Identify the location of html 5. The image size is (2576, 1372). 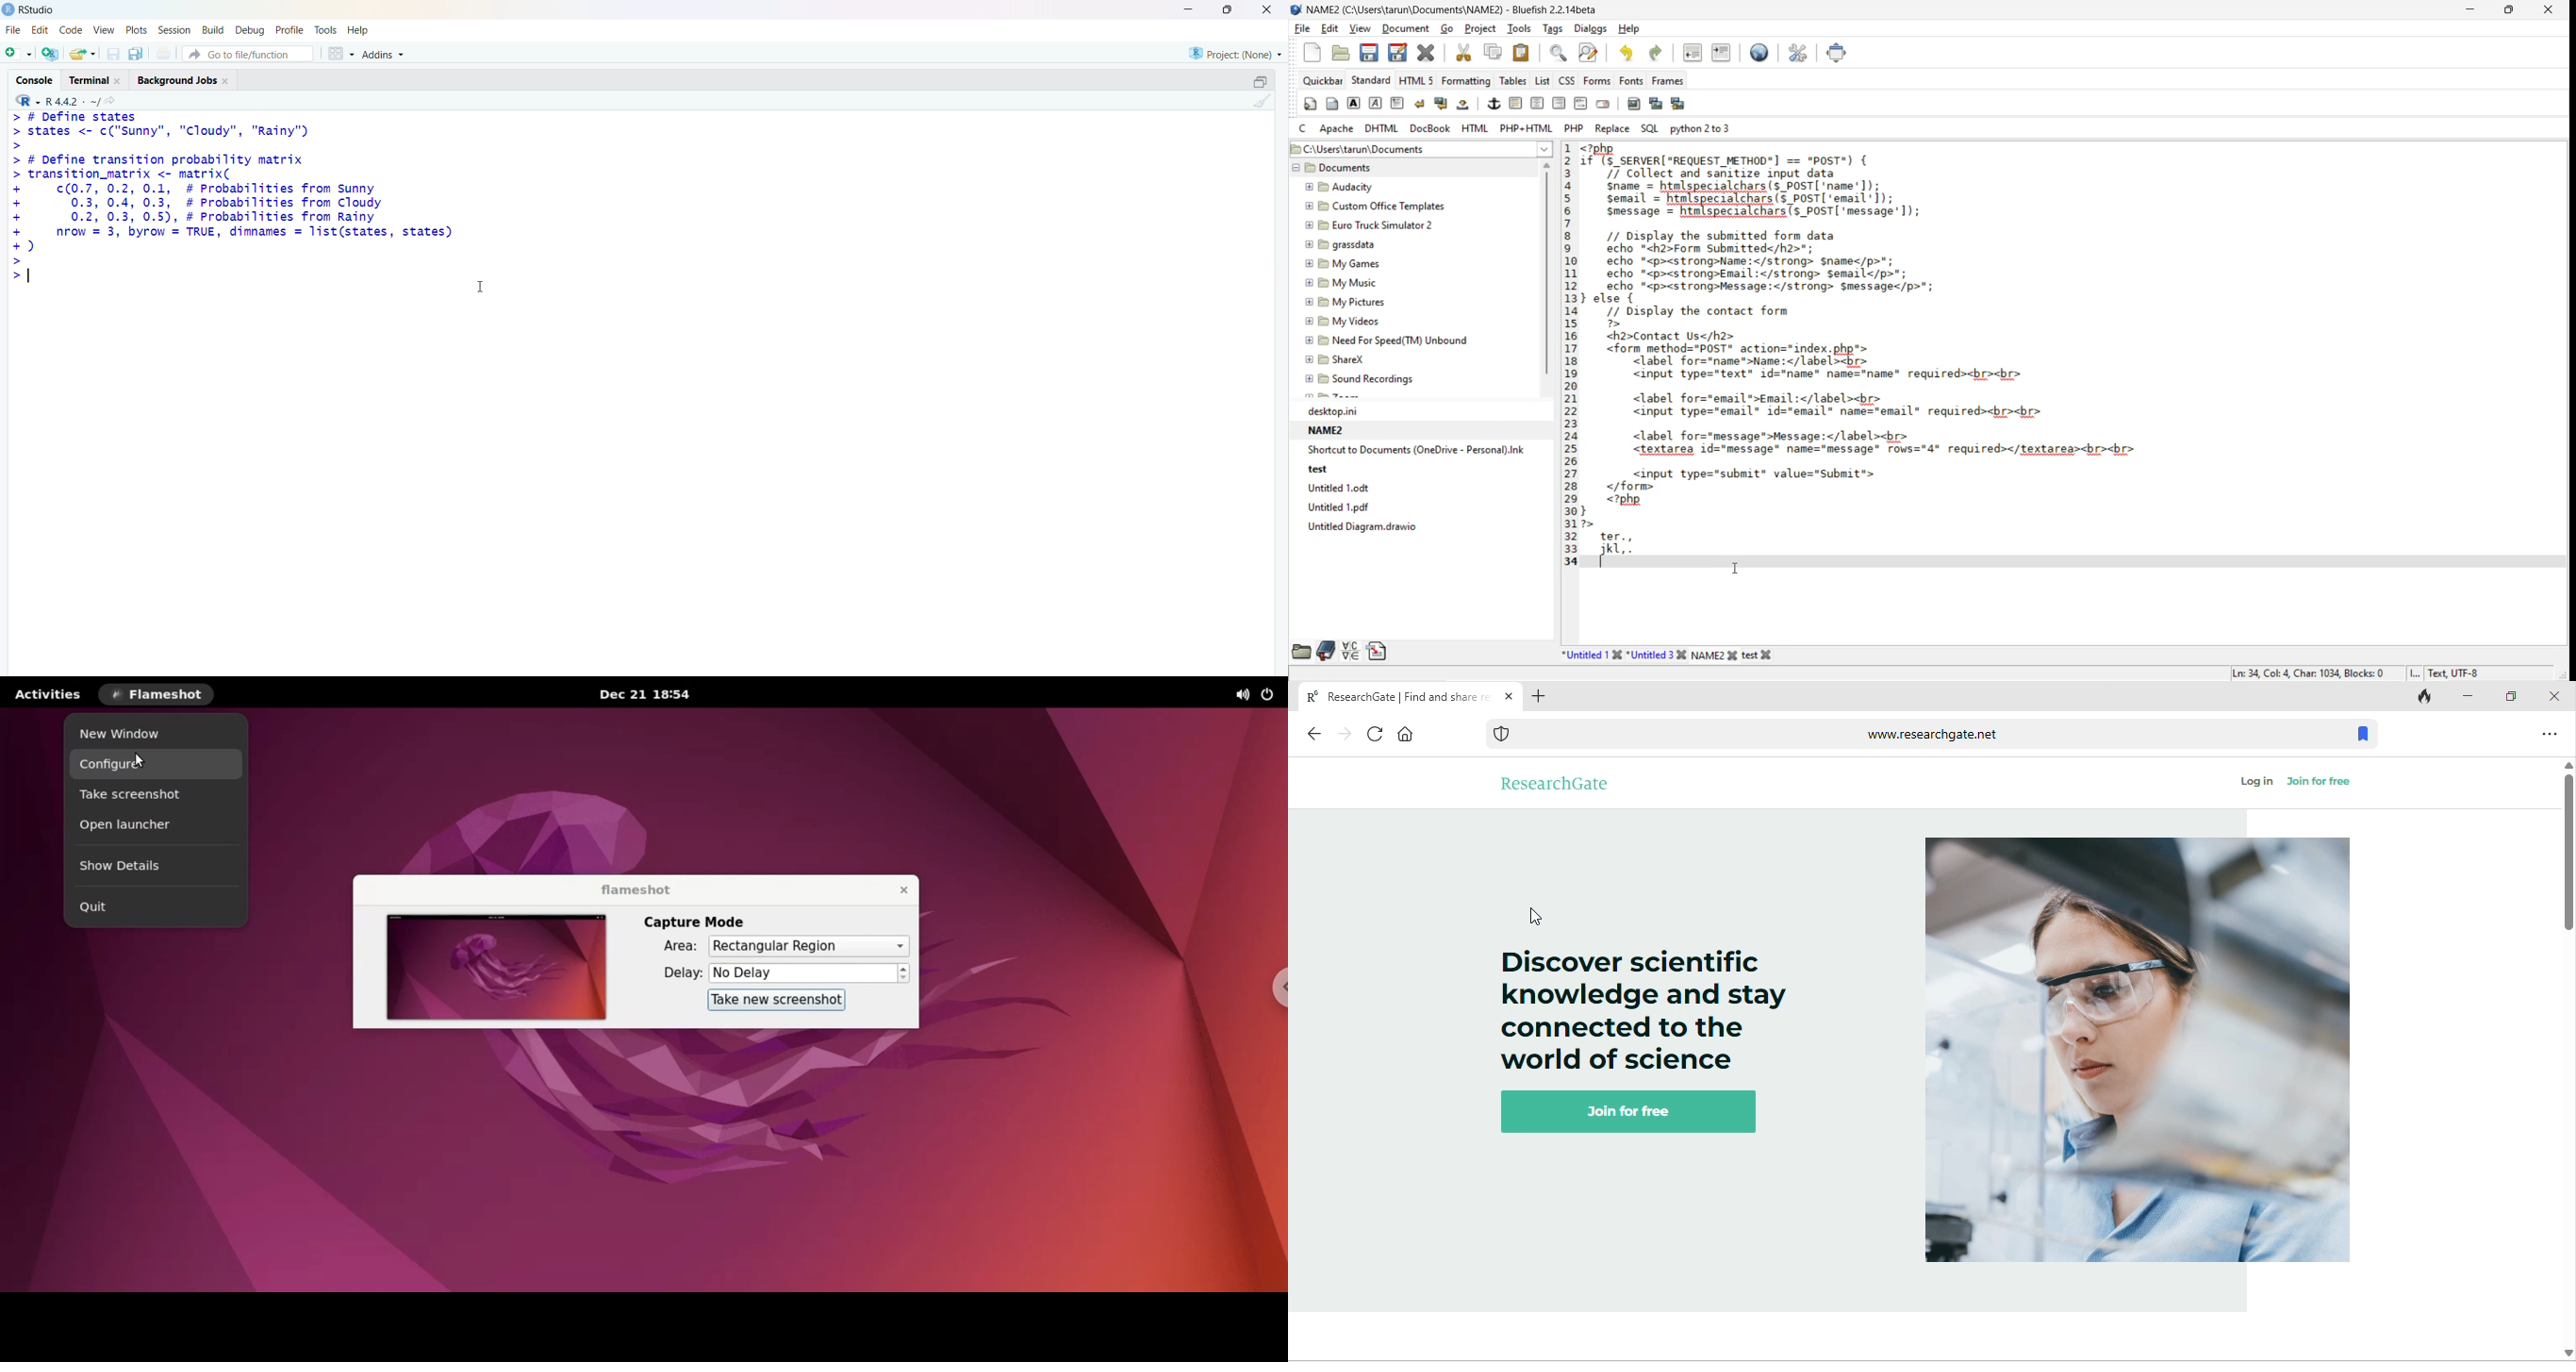
(1418, 80).